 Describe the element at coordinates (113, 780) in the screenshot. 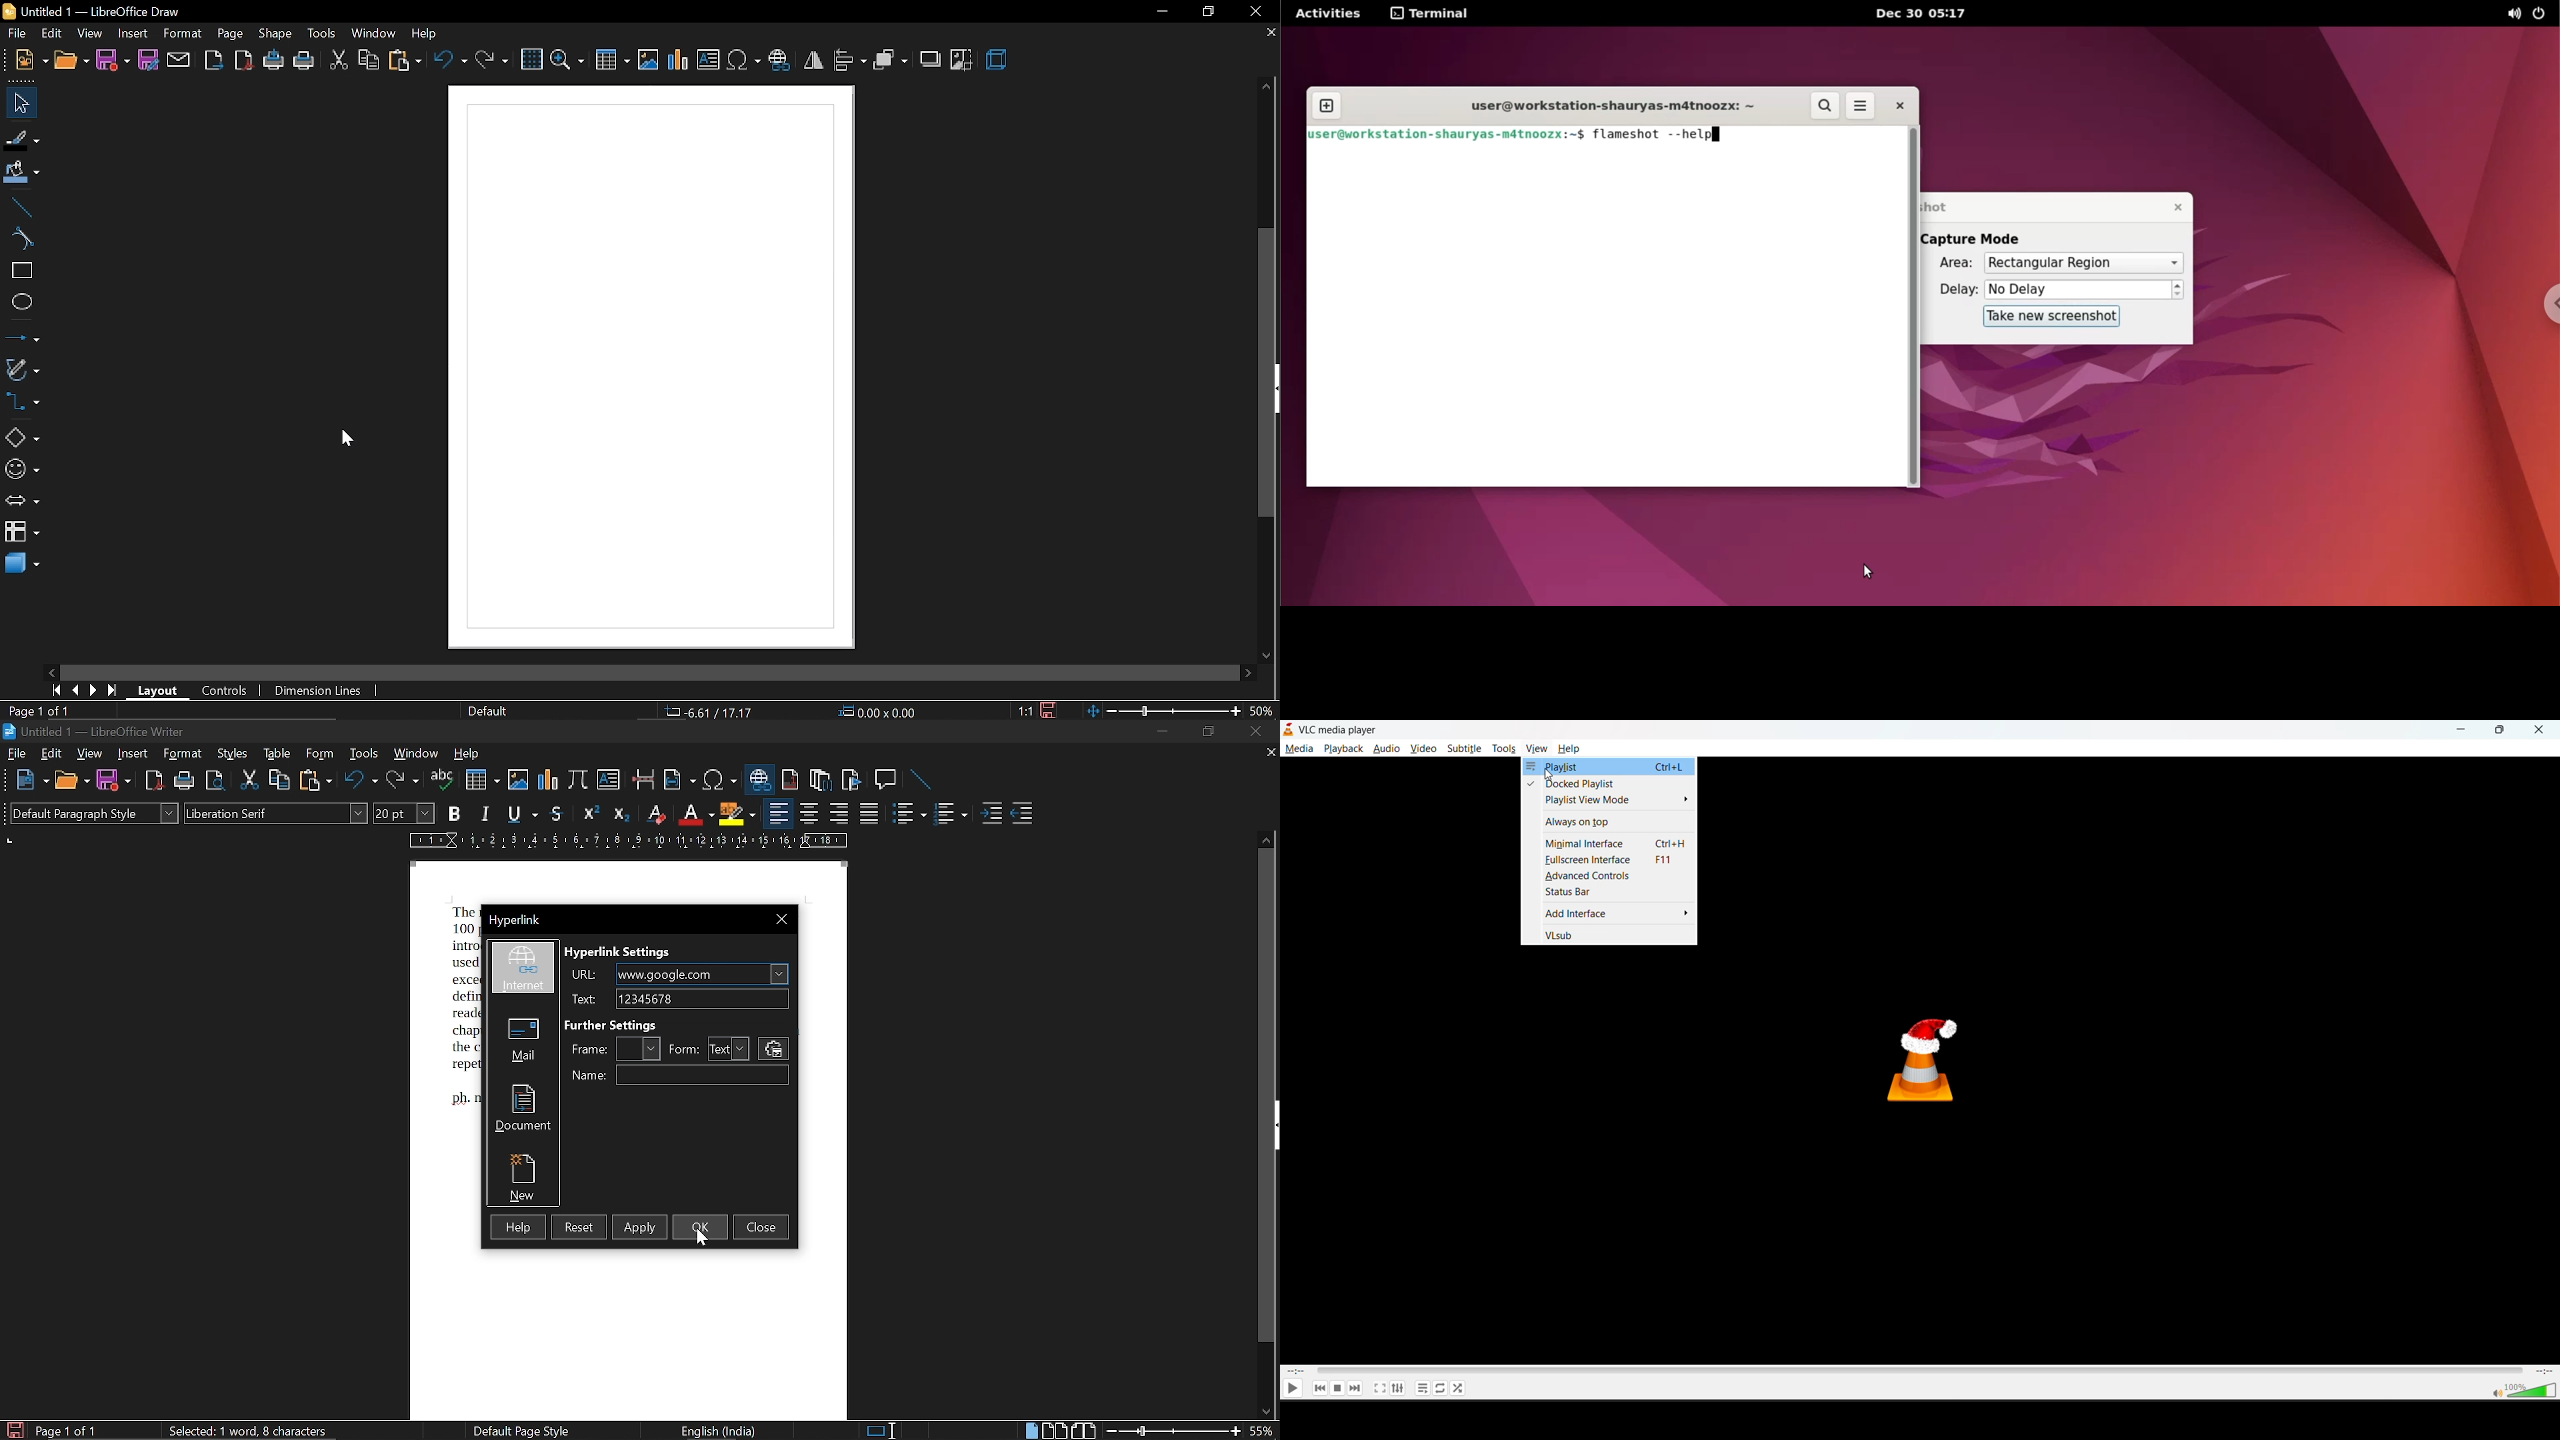

I see `save` at that location.